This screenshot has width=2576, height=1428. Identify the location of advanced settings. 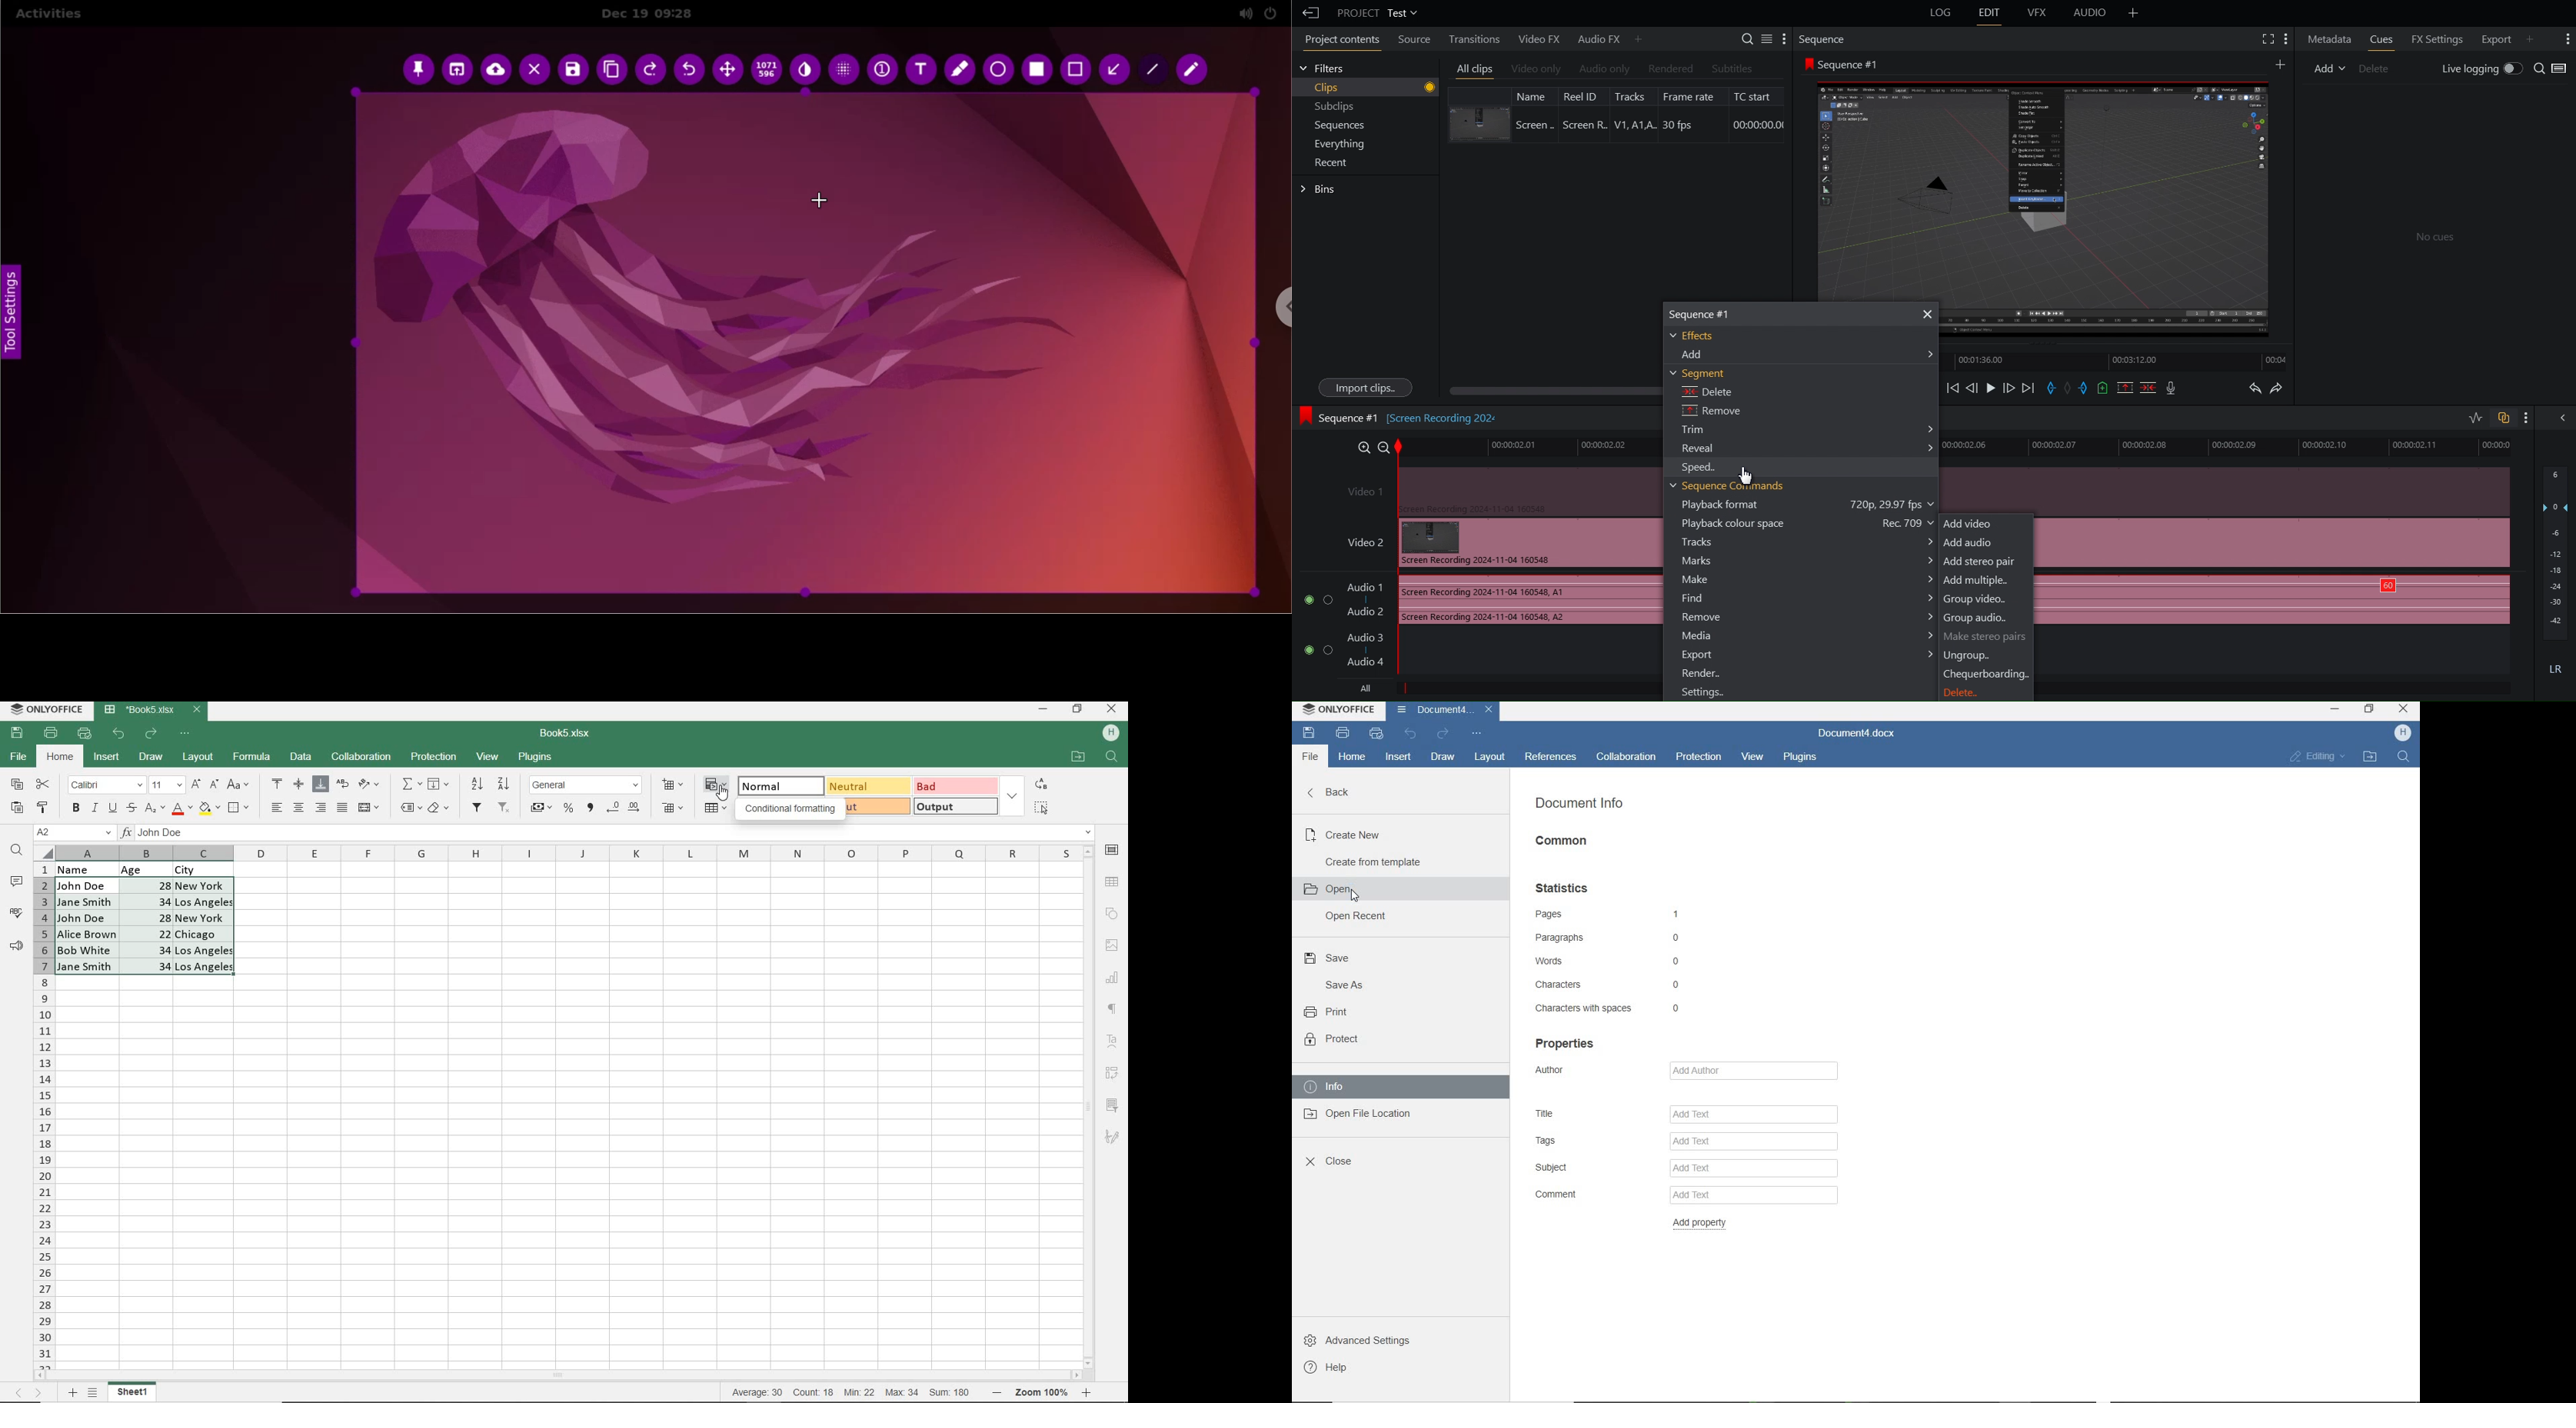
(1360, 1339).